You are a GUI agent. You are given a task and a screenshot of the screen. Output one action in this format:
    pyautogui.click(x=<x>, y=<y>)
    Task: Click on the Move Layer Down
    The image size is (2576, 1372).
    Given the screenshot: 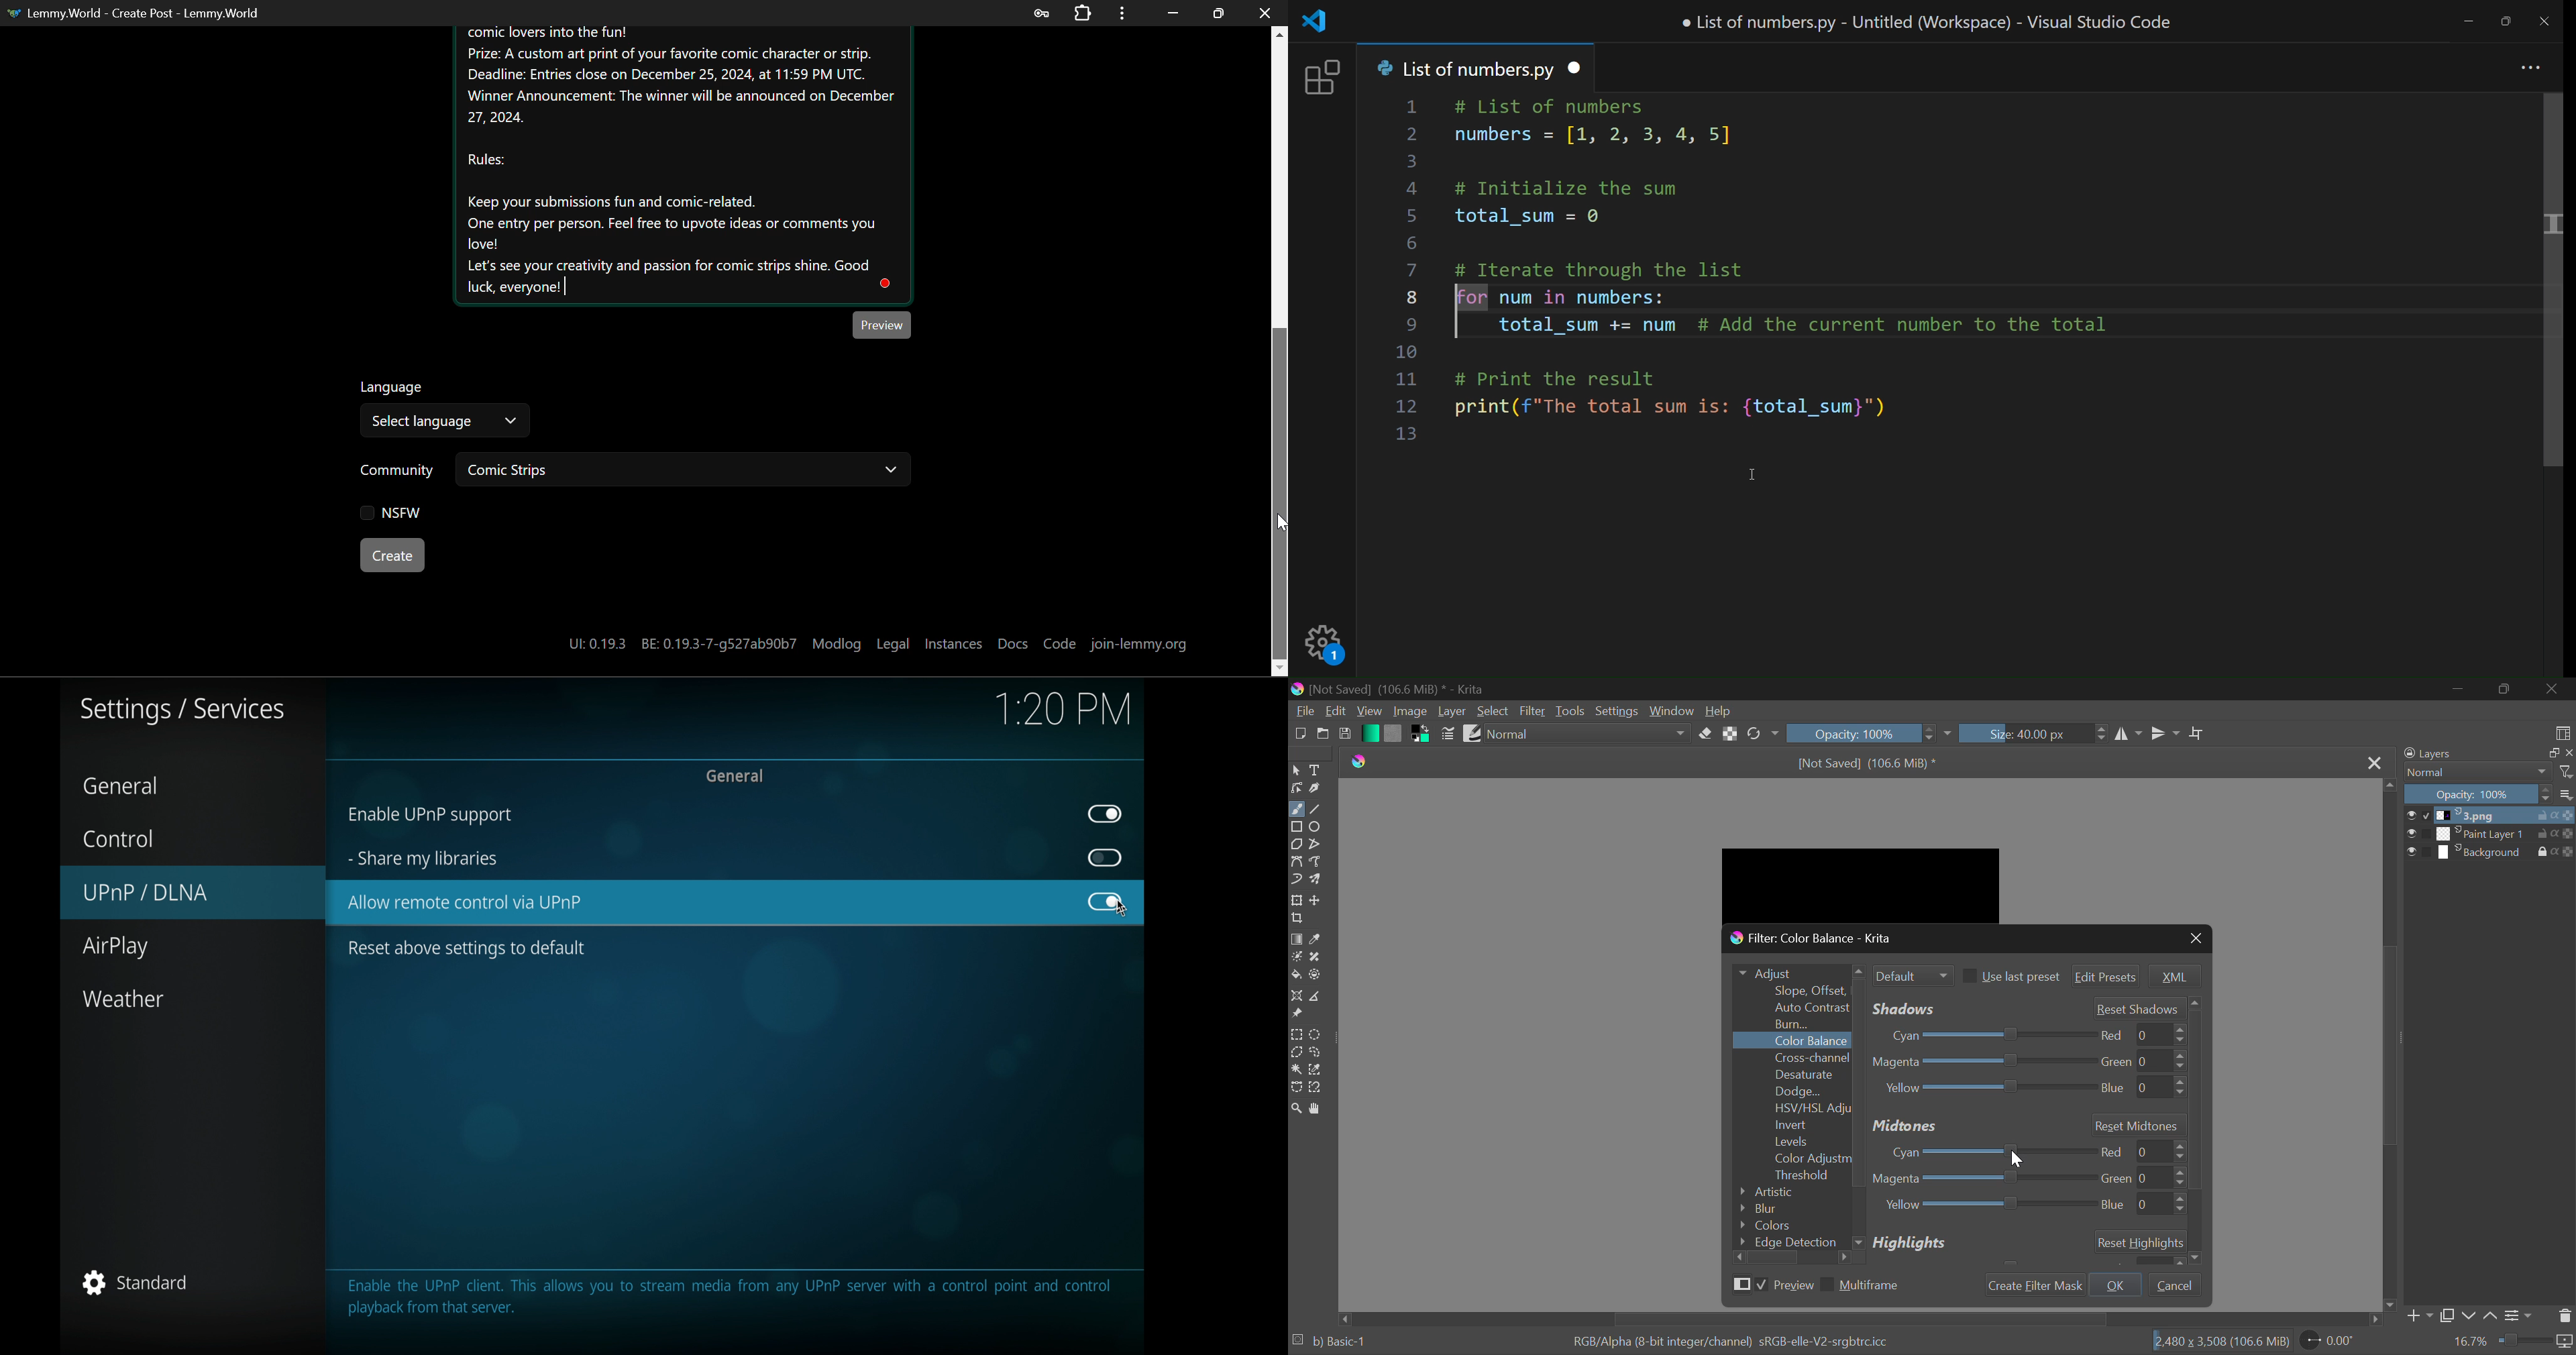 What is the action you would take?
    pyautogui.click(x=2471, y=1315)
    